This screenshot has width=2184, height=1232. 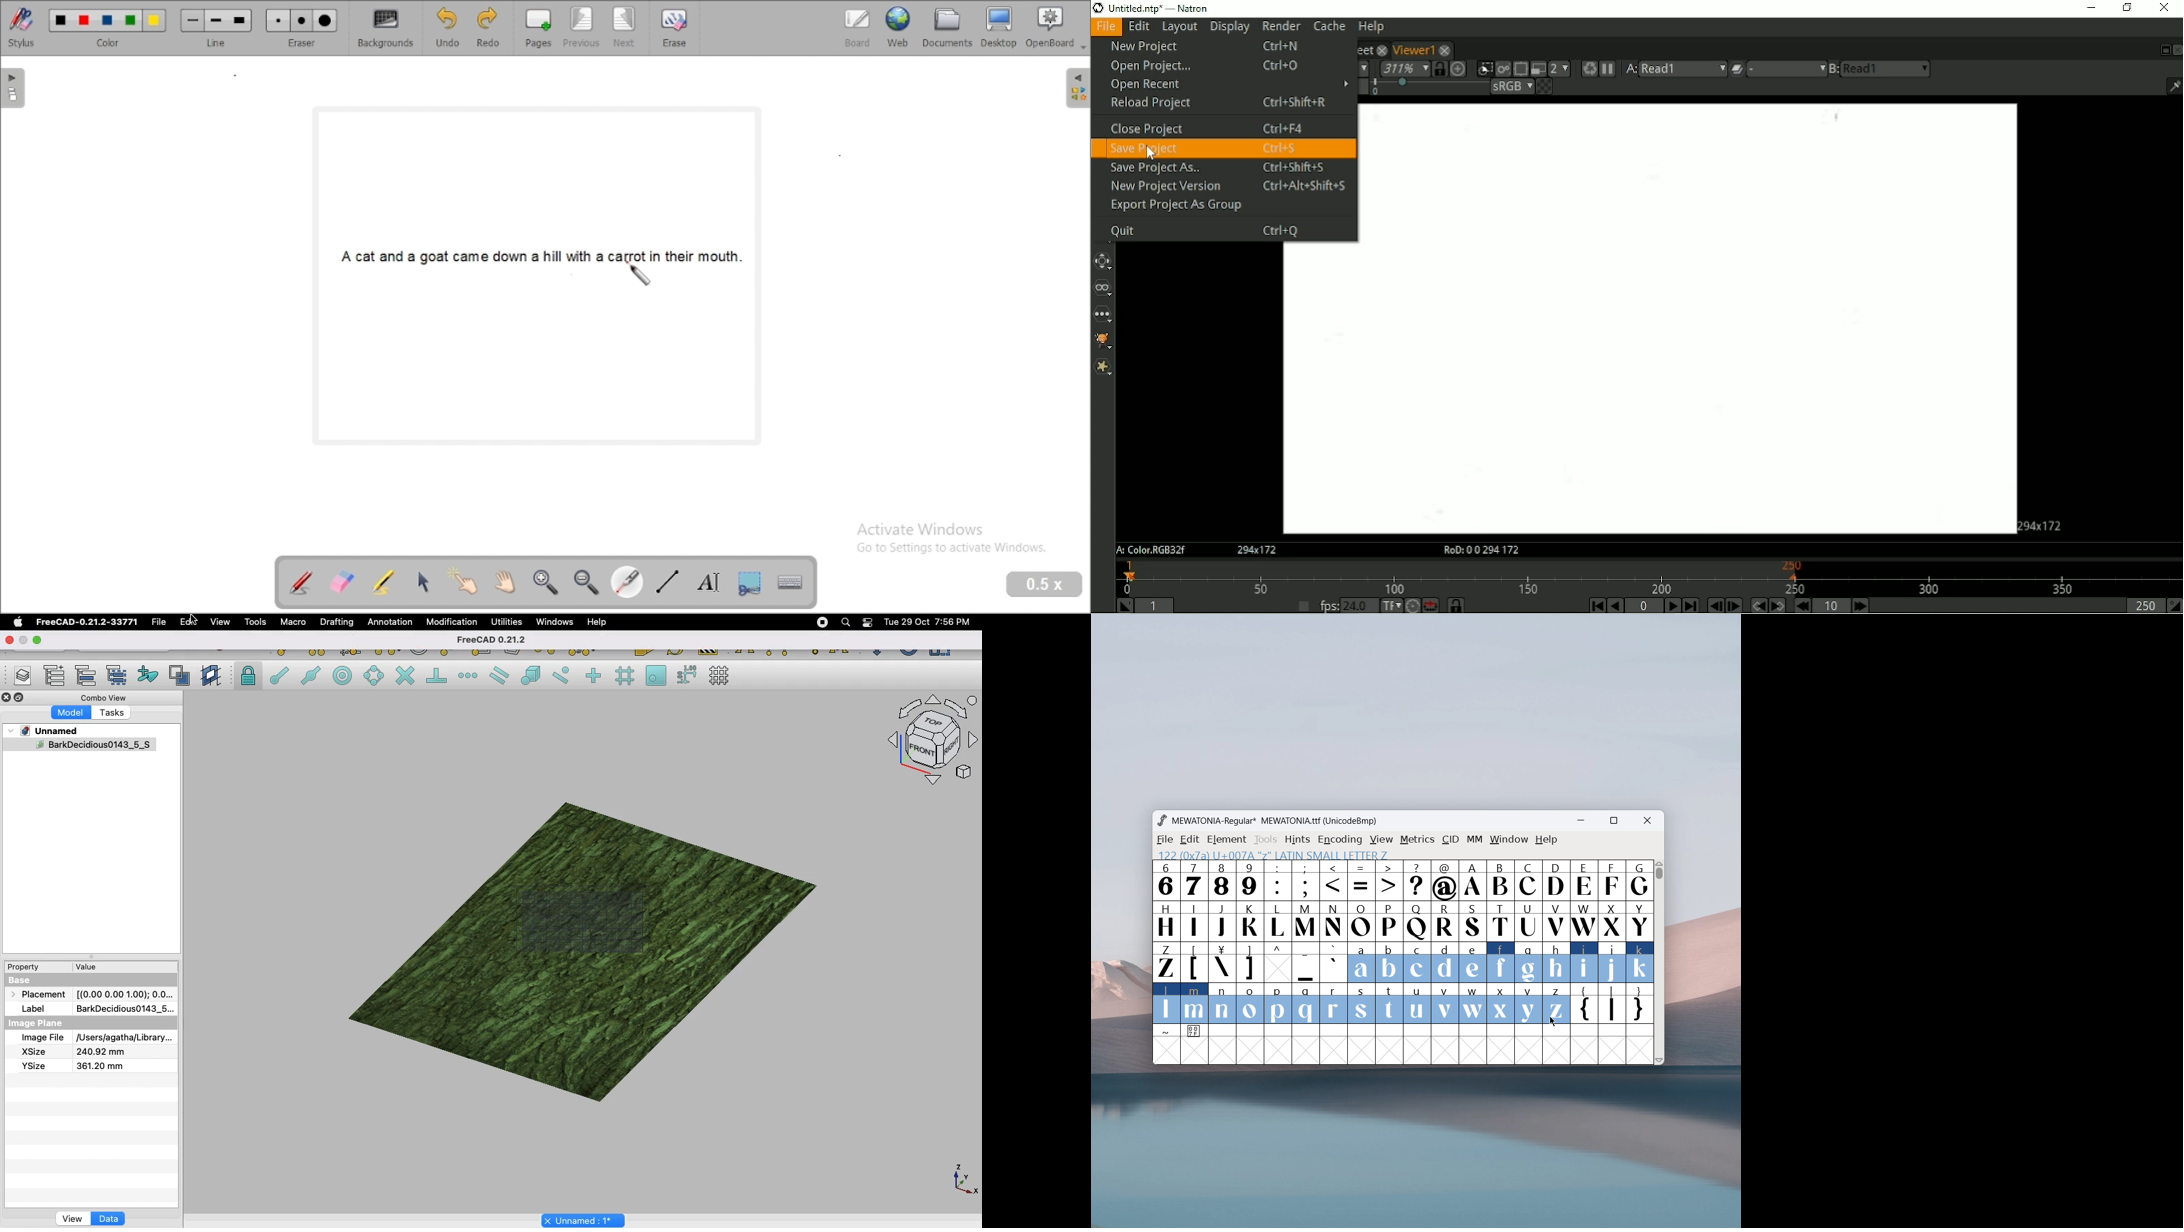 What do you see at coordinates (455, 624) in the screenshot?
I see `Modification` at bounding box center [455, 624].